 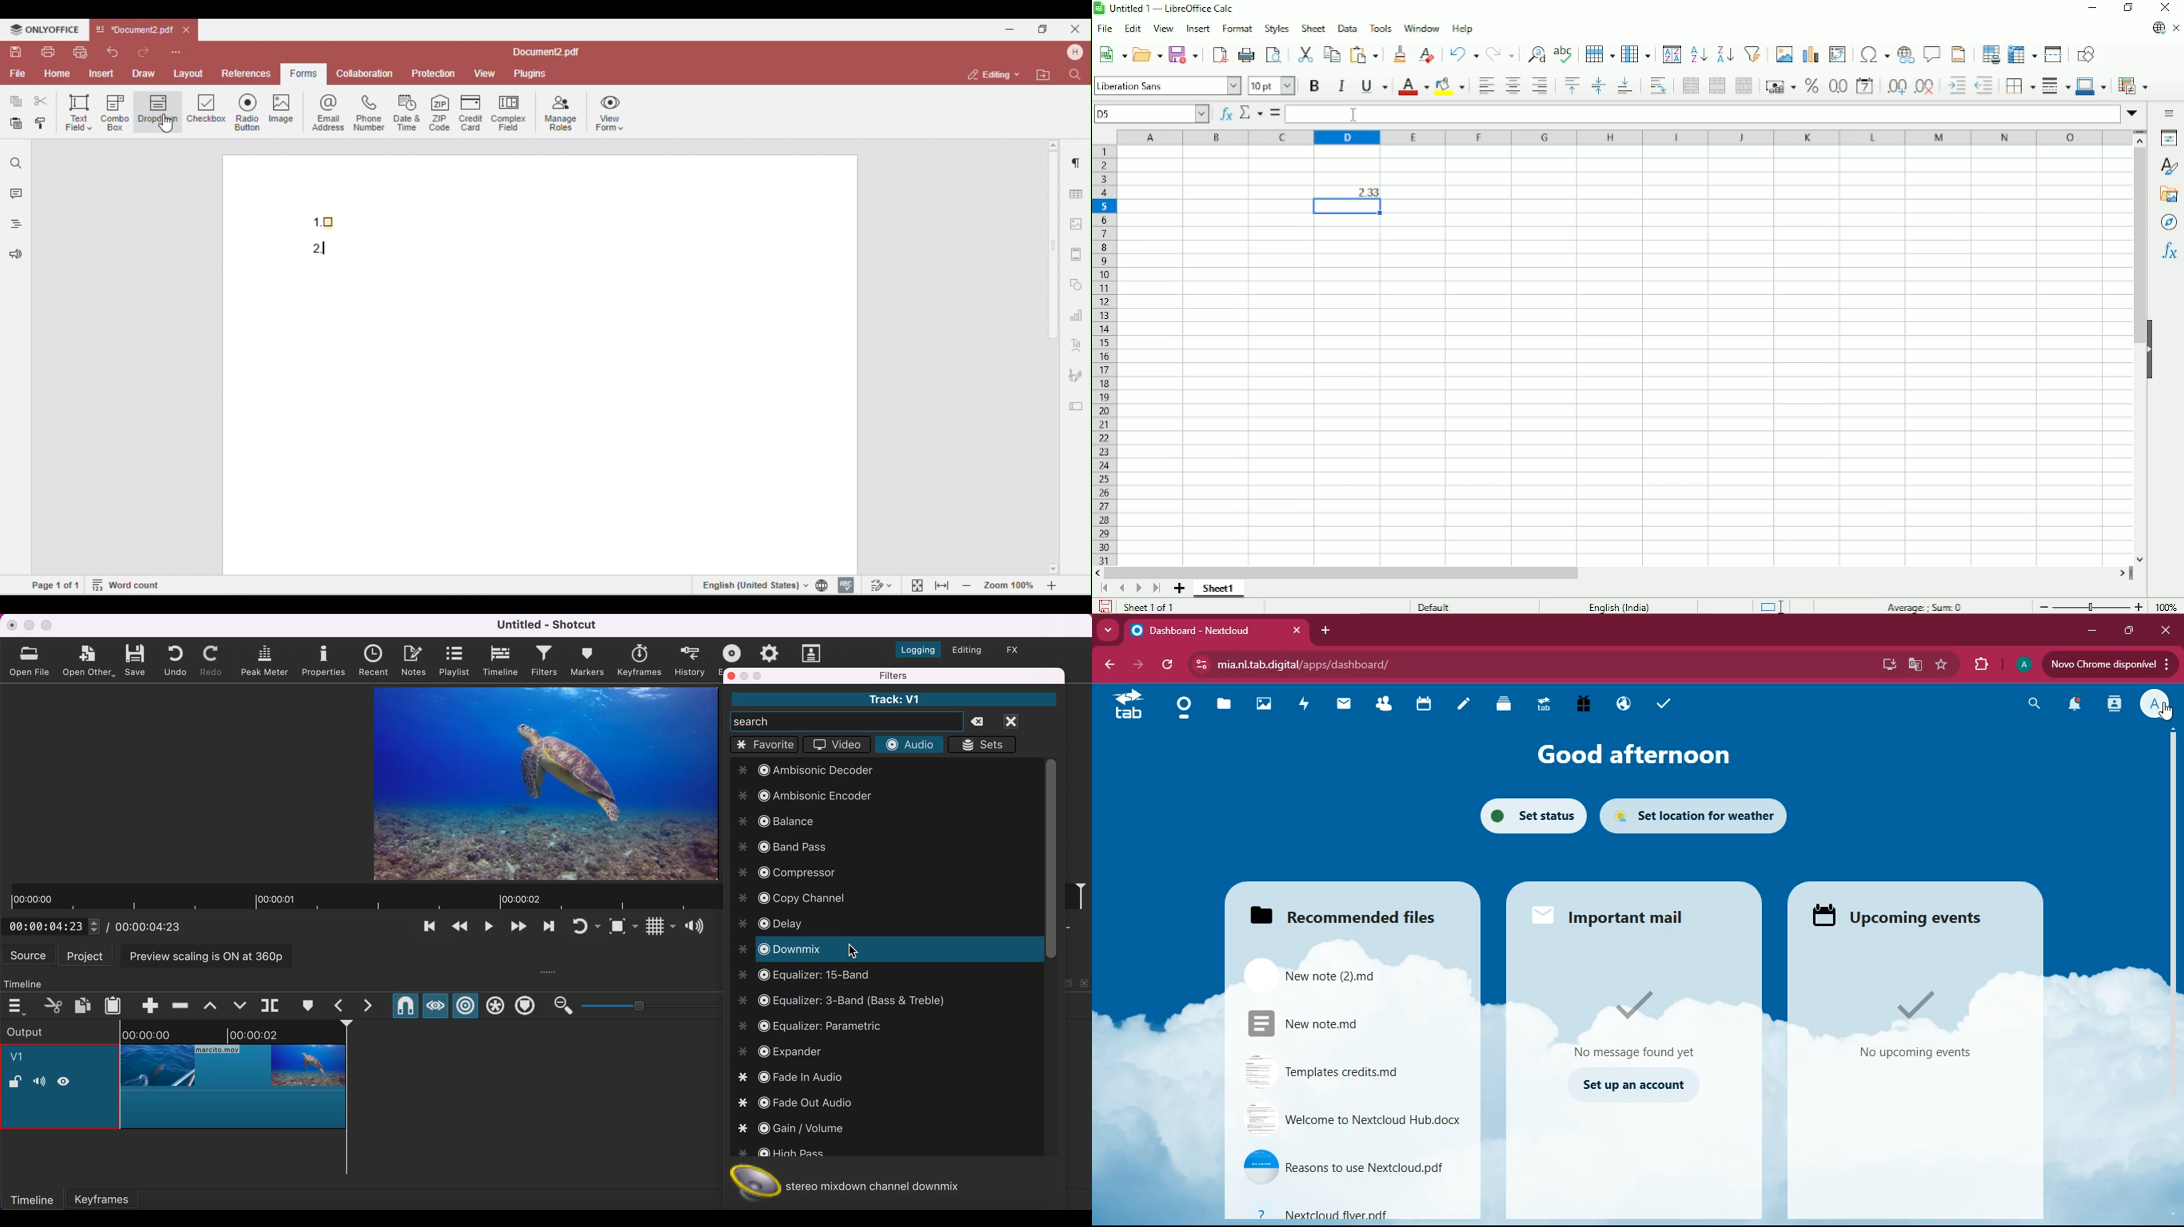 What do you see at coordinates (1696, 815) in the screenshot?
I see `set location` at bounding box center [1696, 815].